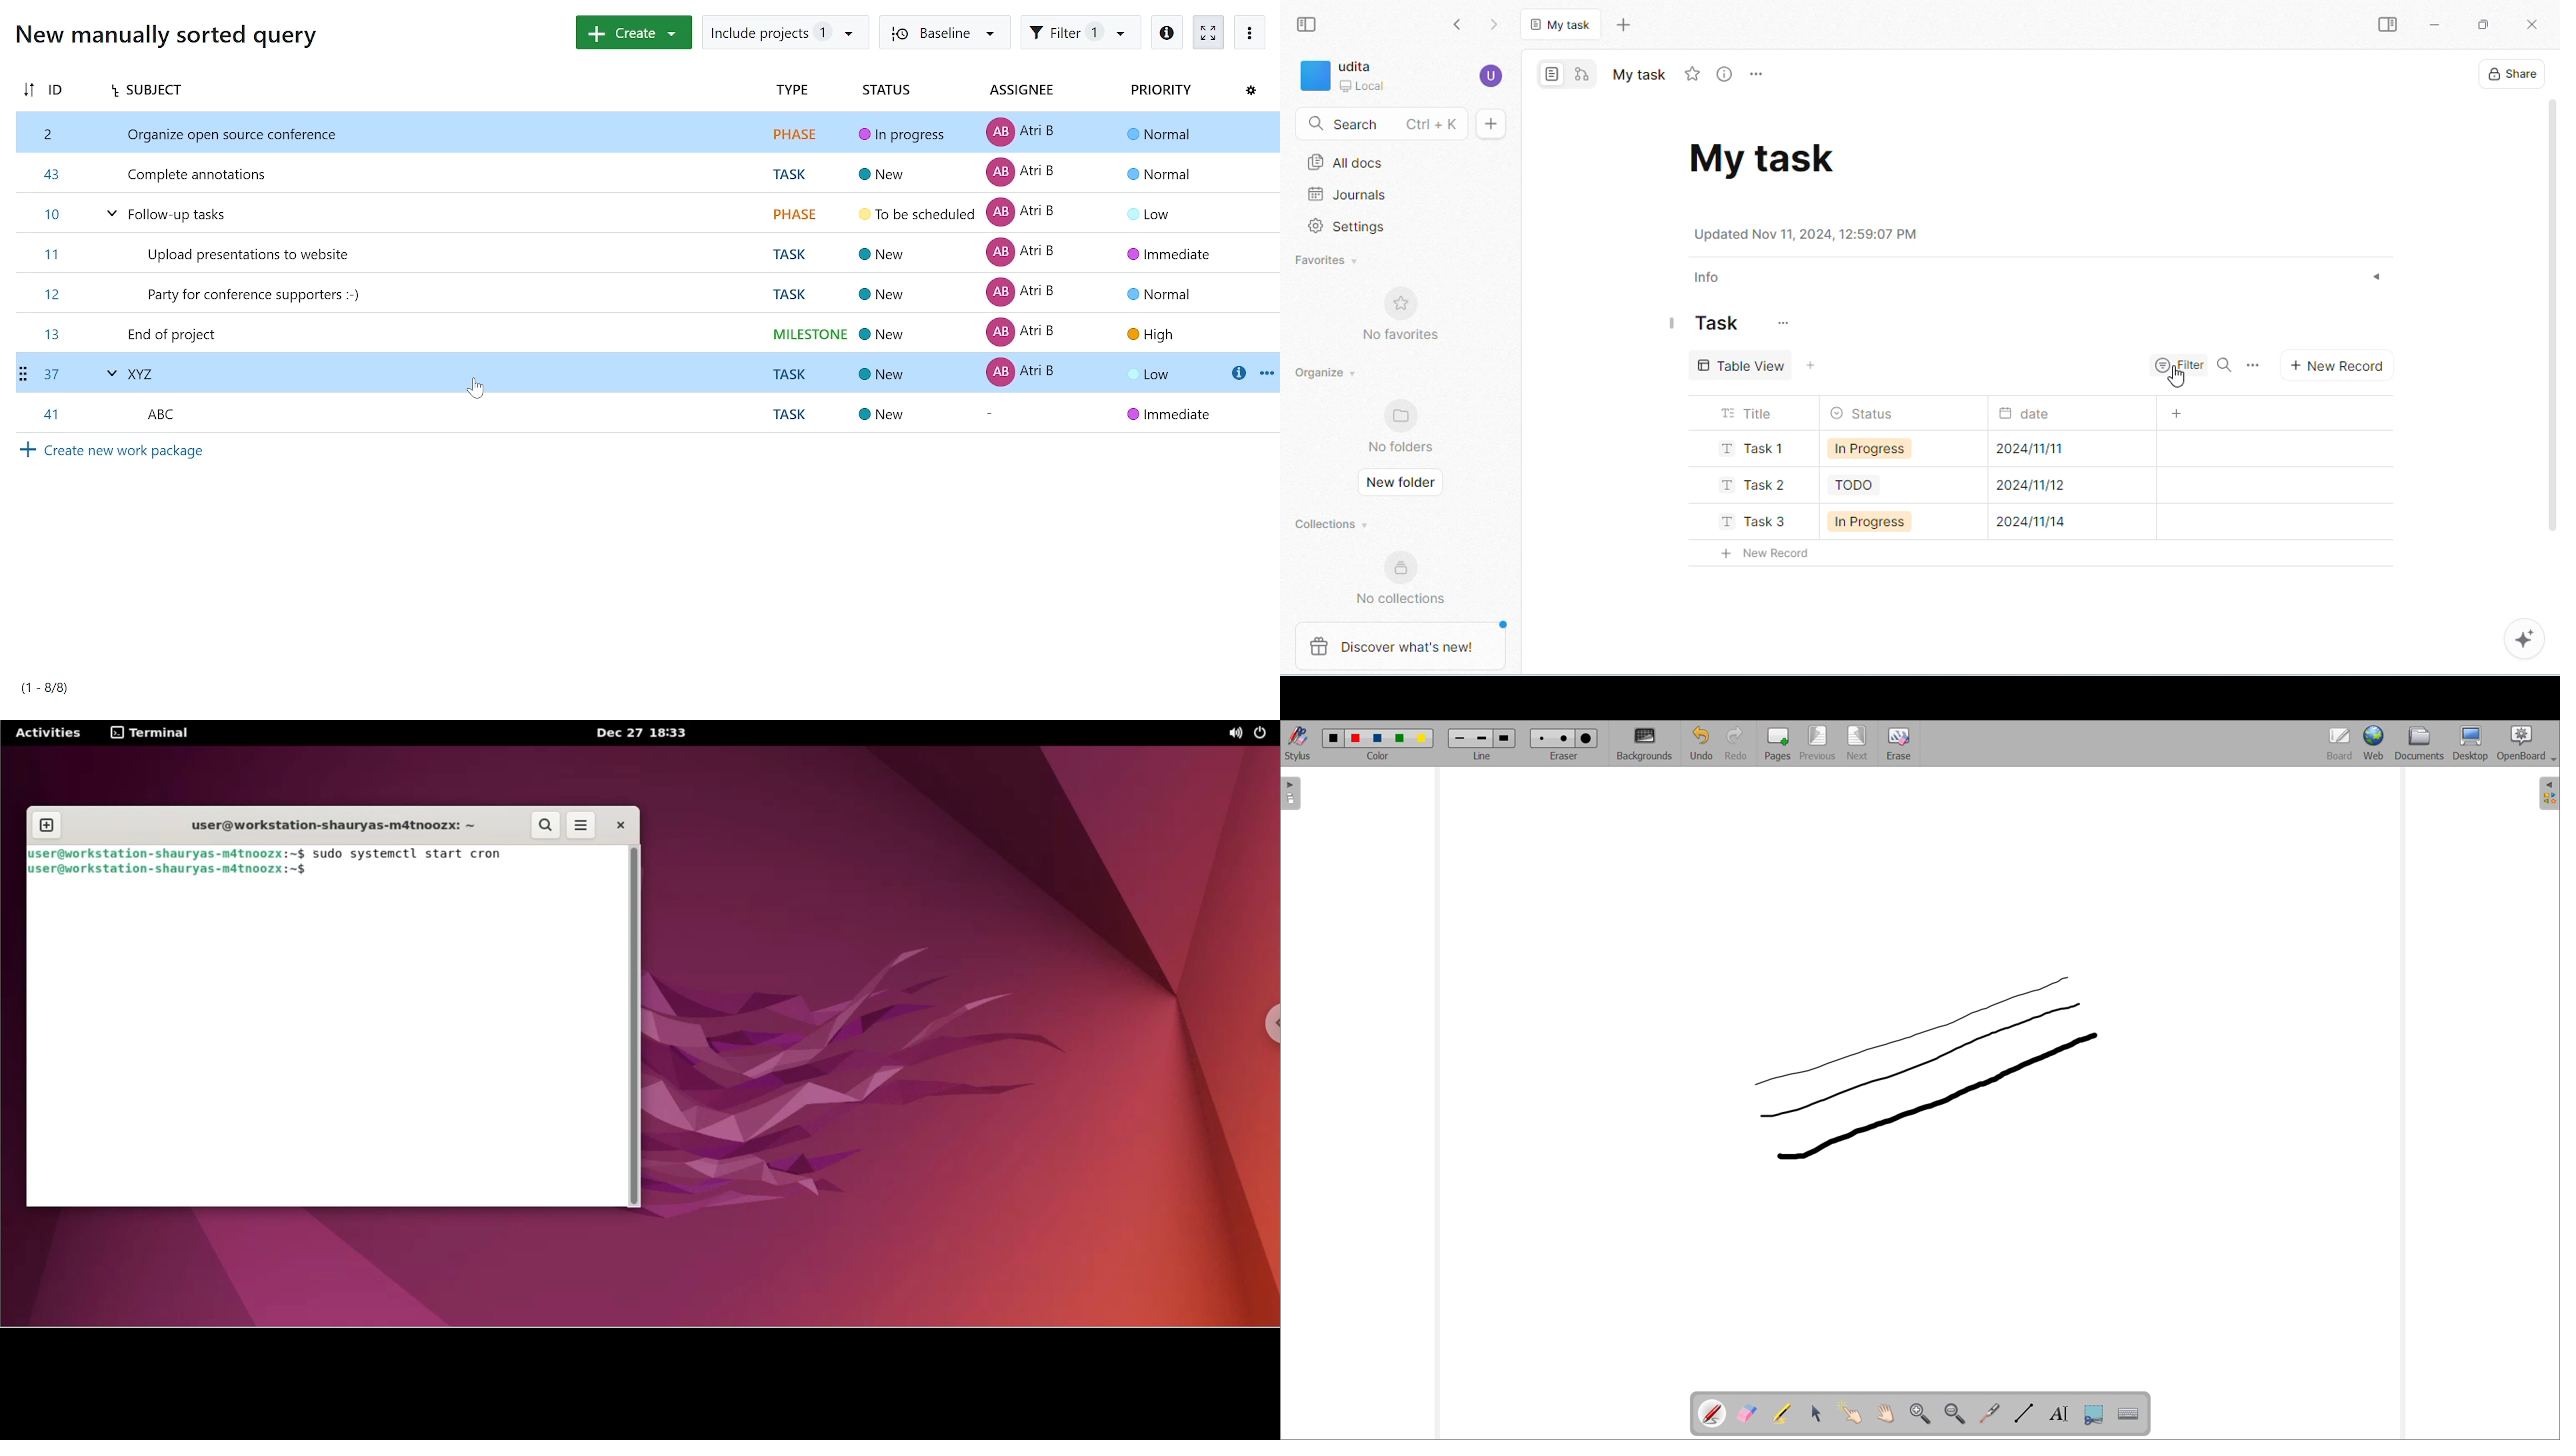 This screenshot has height=1456, width=2576. I want to click on 3rd line drawn, so click(1925, 1070).